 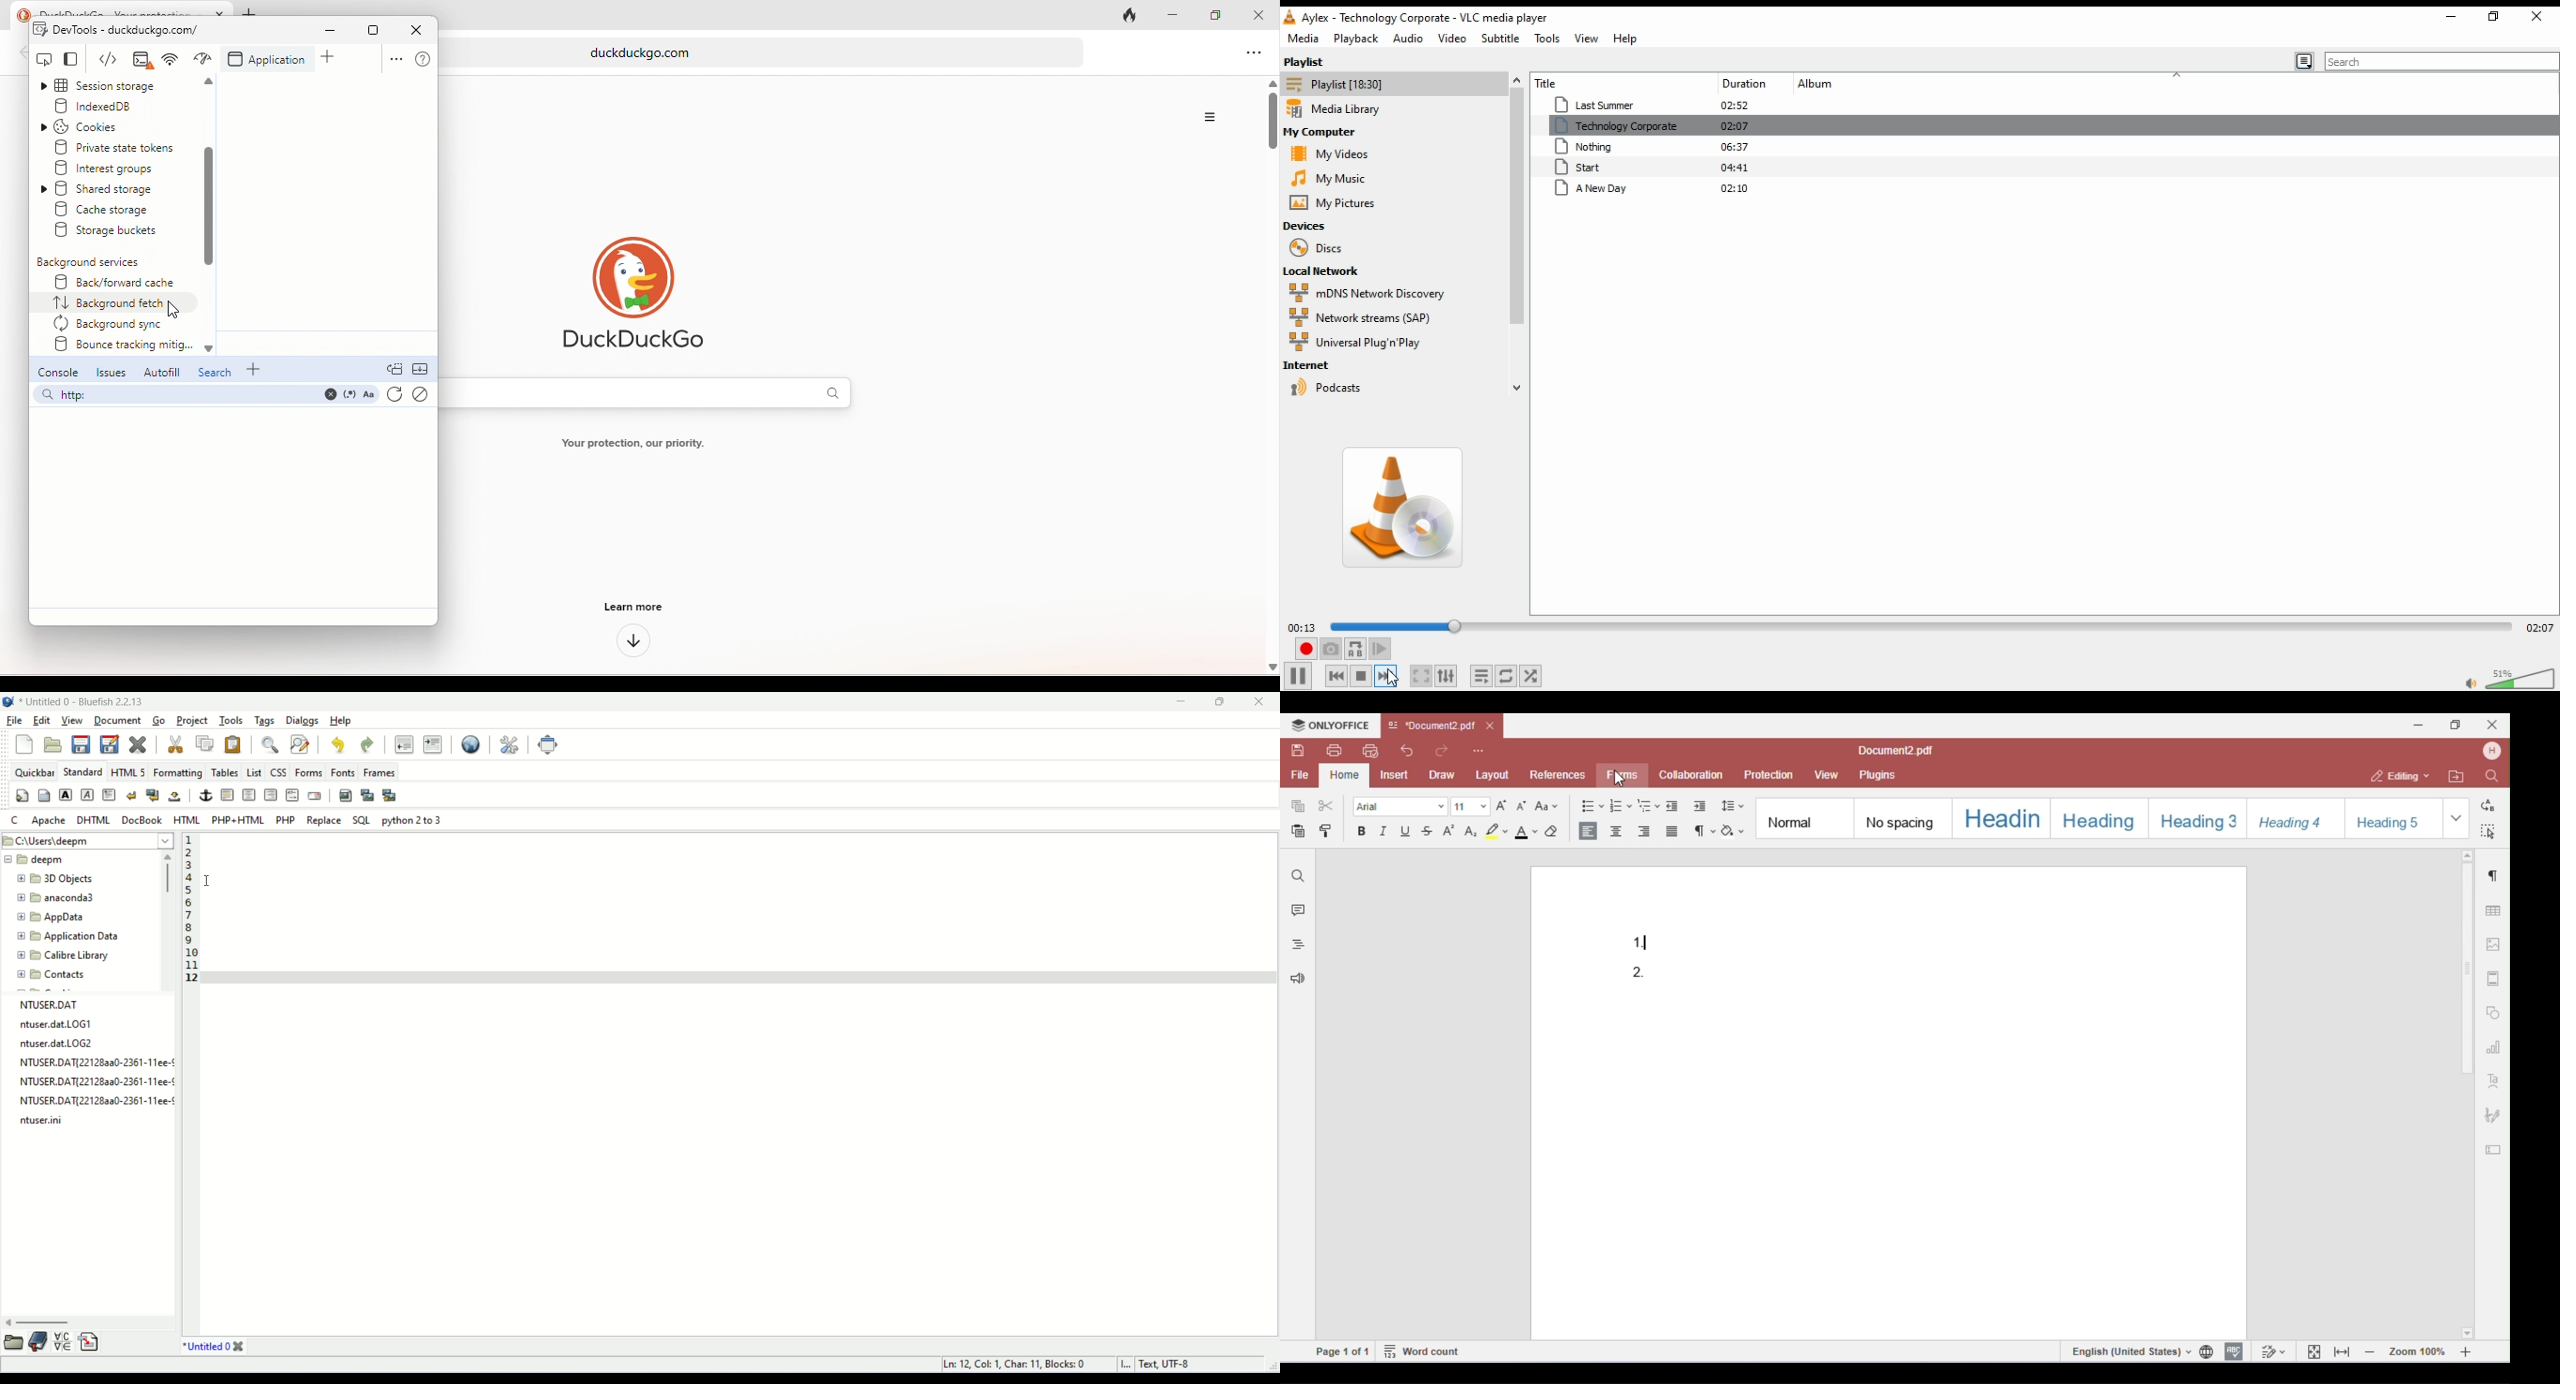 I want to click on my pictures, so click(x=1328, y=204).